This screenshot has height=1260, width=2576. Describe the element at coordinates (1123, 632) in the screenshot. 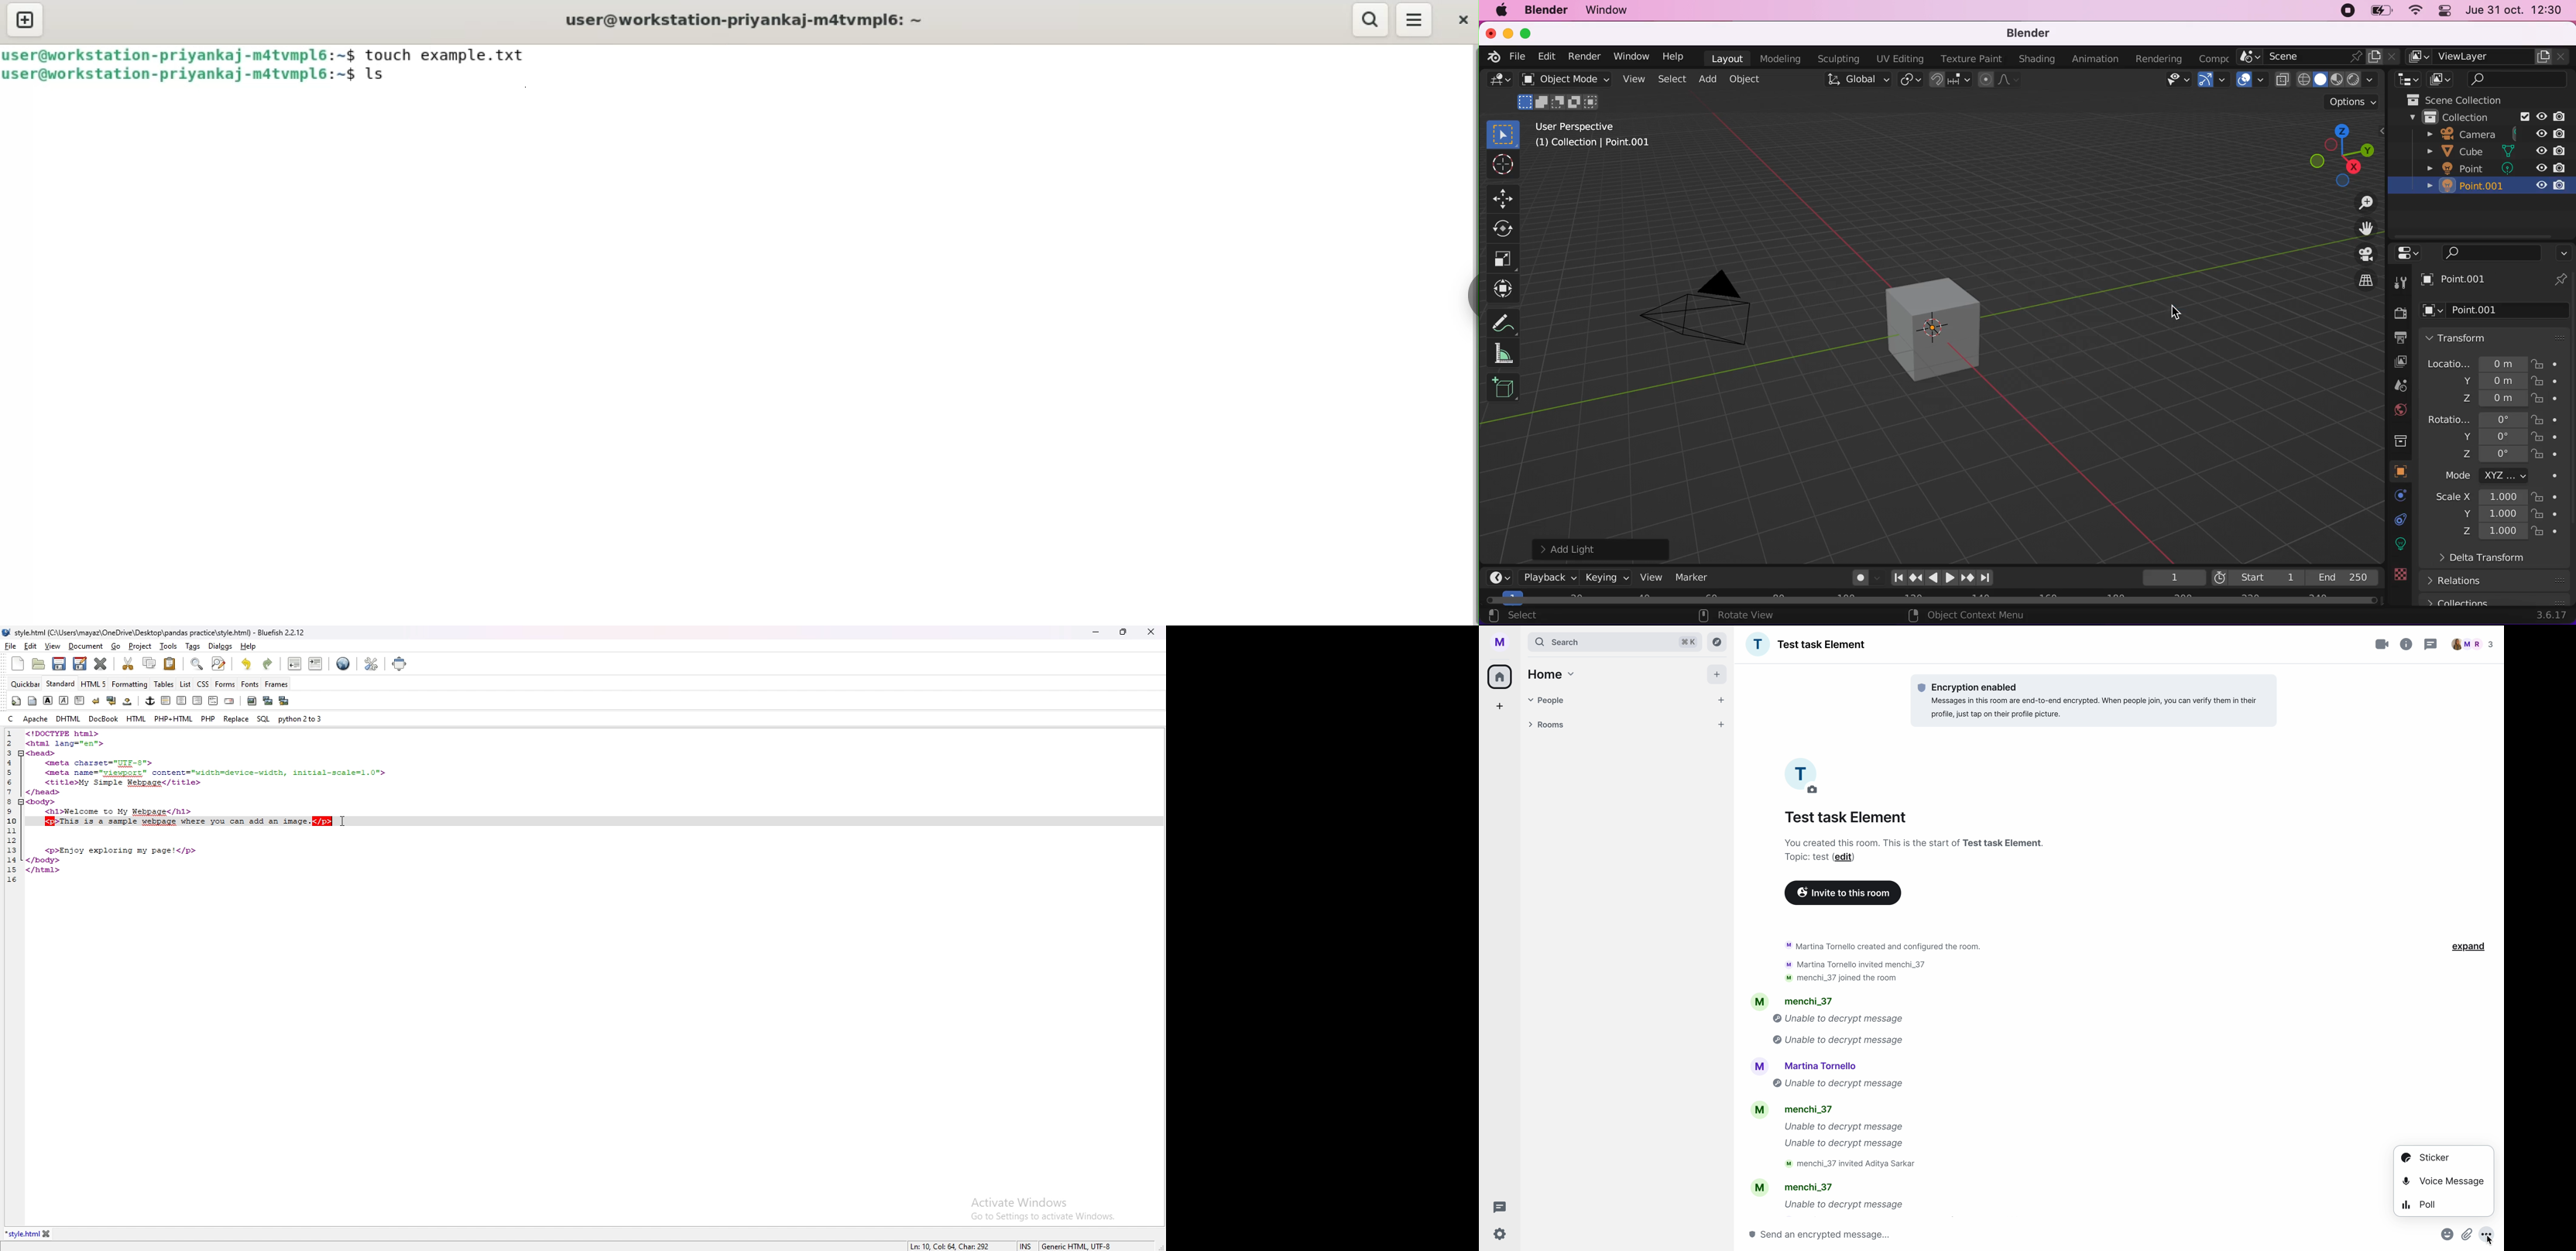

I see `resize` at that location.